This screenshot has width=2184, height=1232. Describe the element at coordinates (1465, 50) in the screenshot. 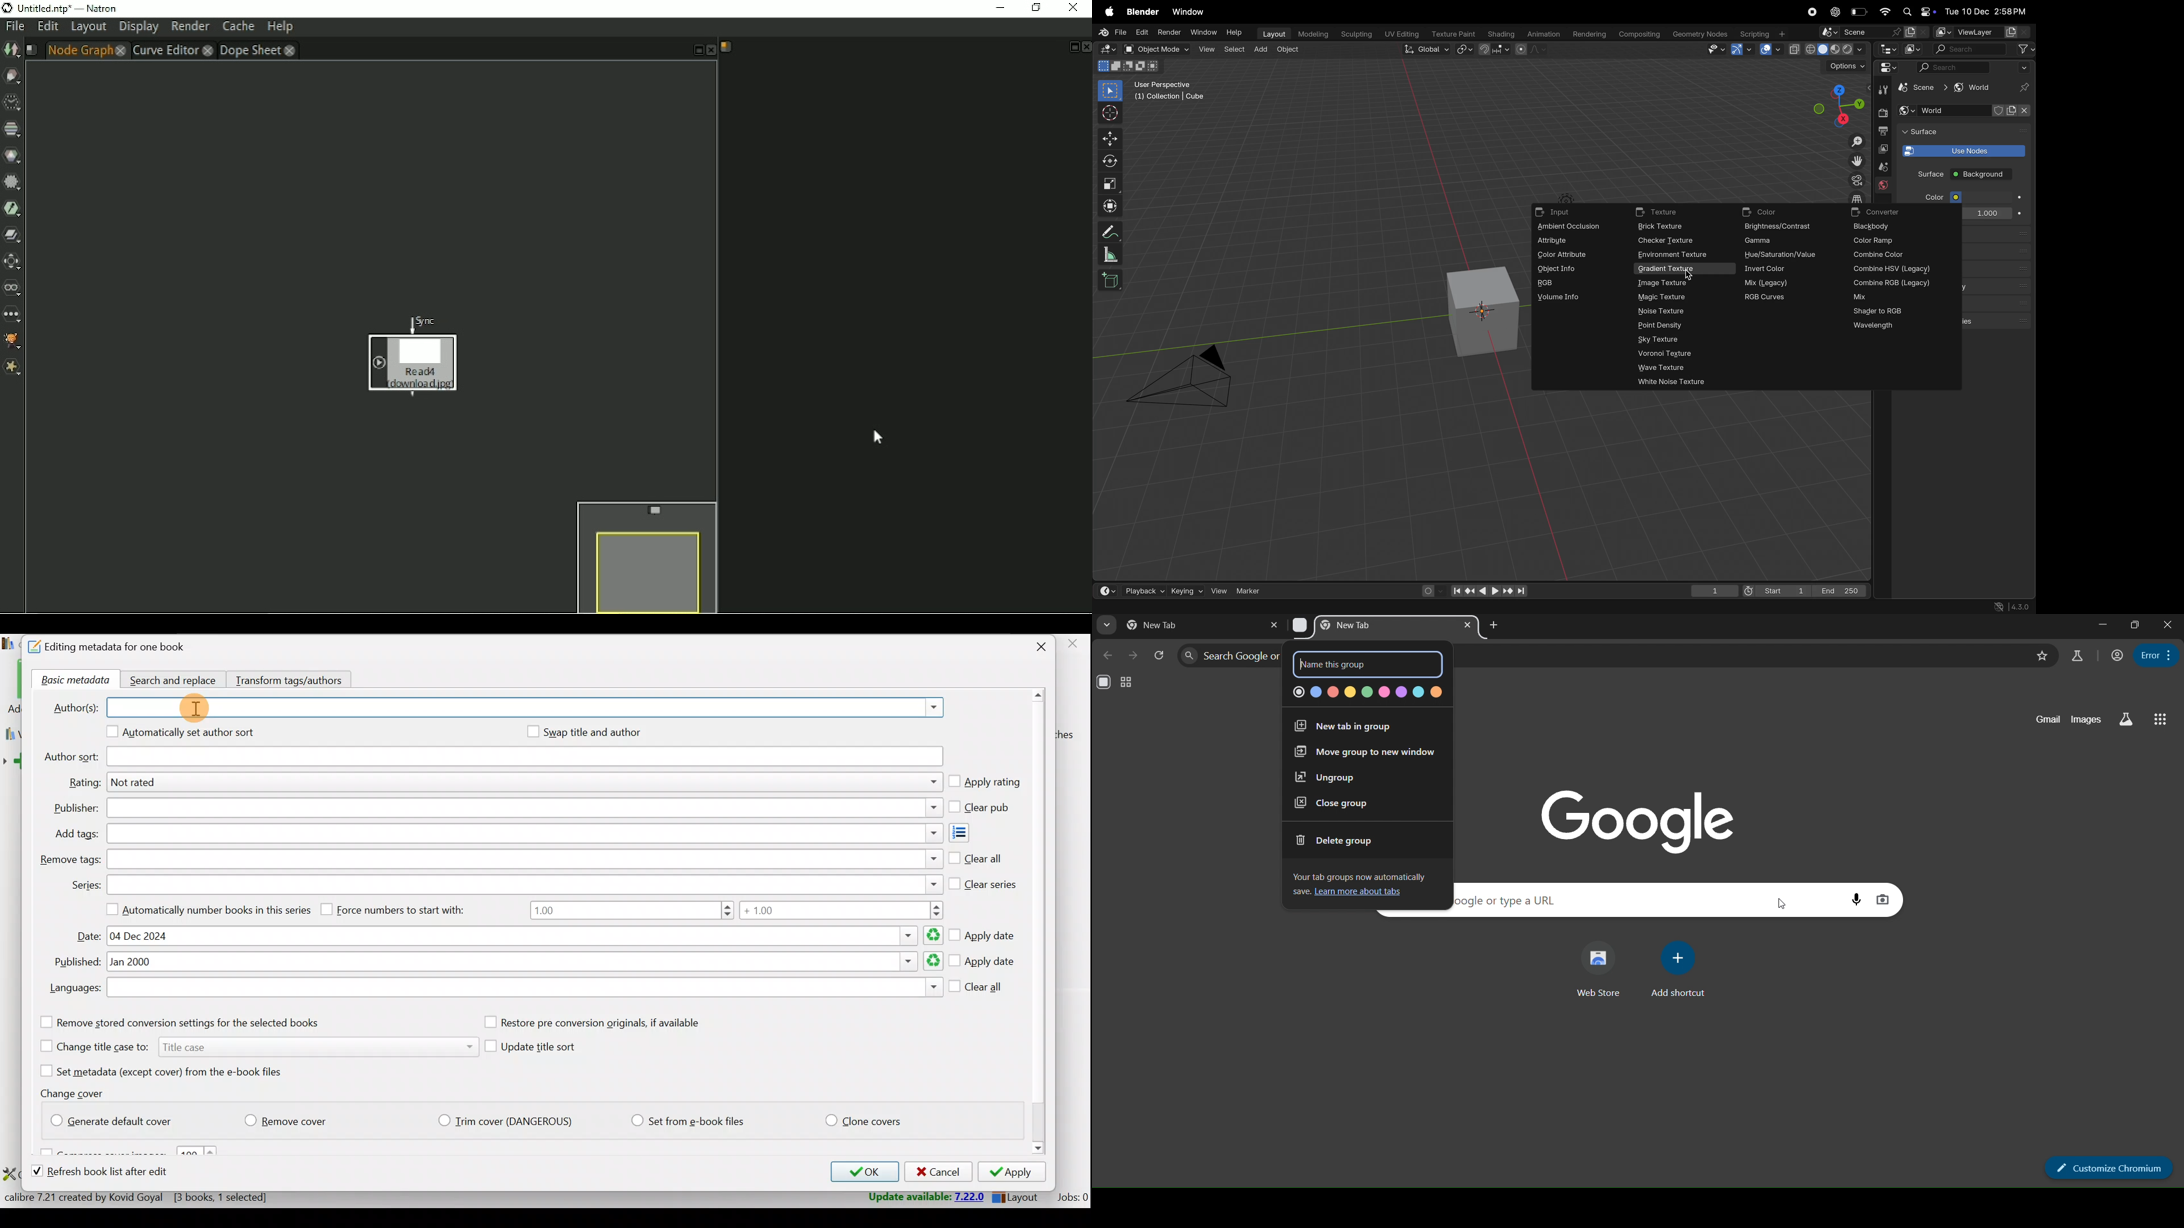

I see `Pviot point` at that location.